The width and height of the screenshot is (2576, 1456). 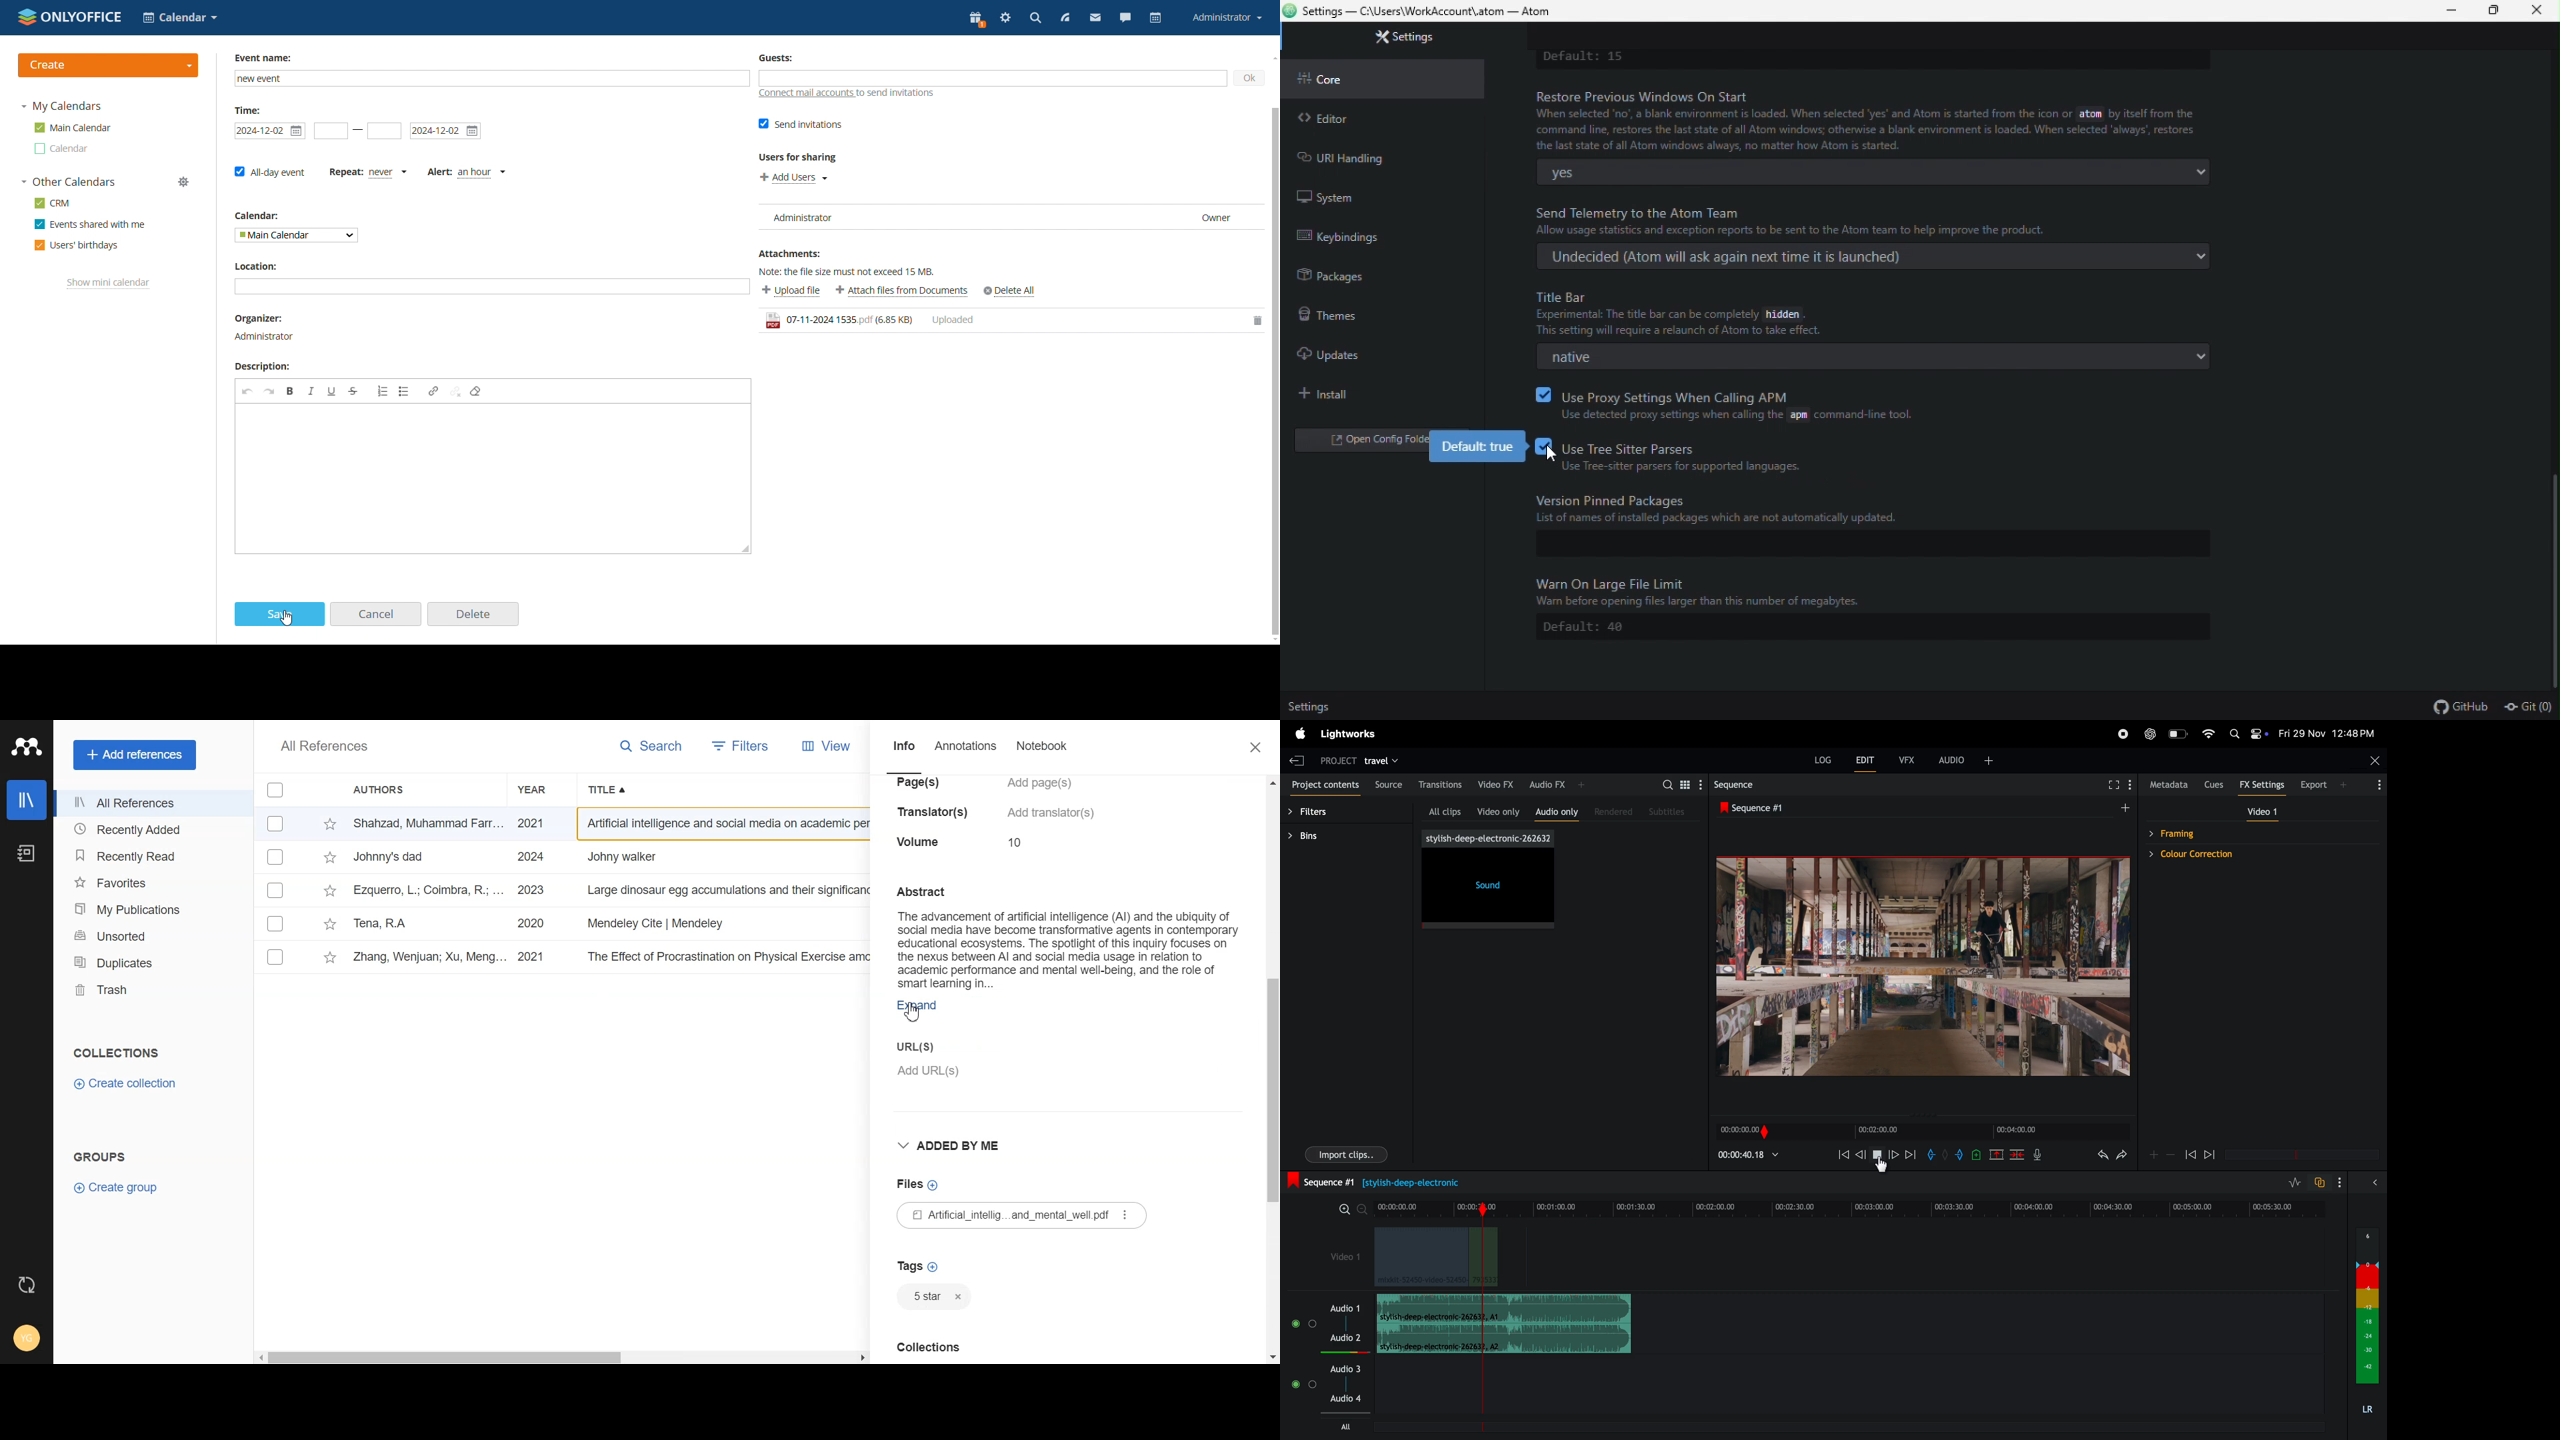 I want to click on users for sharing, so click(x=799, y=157).